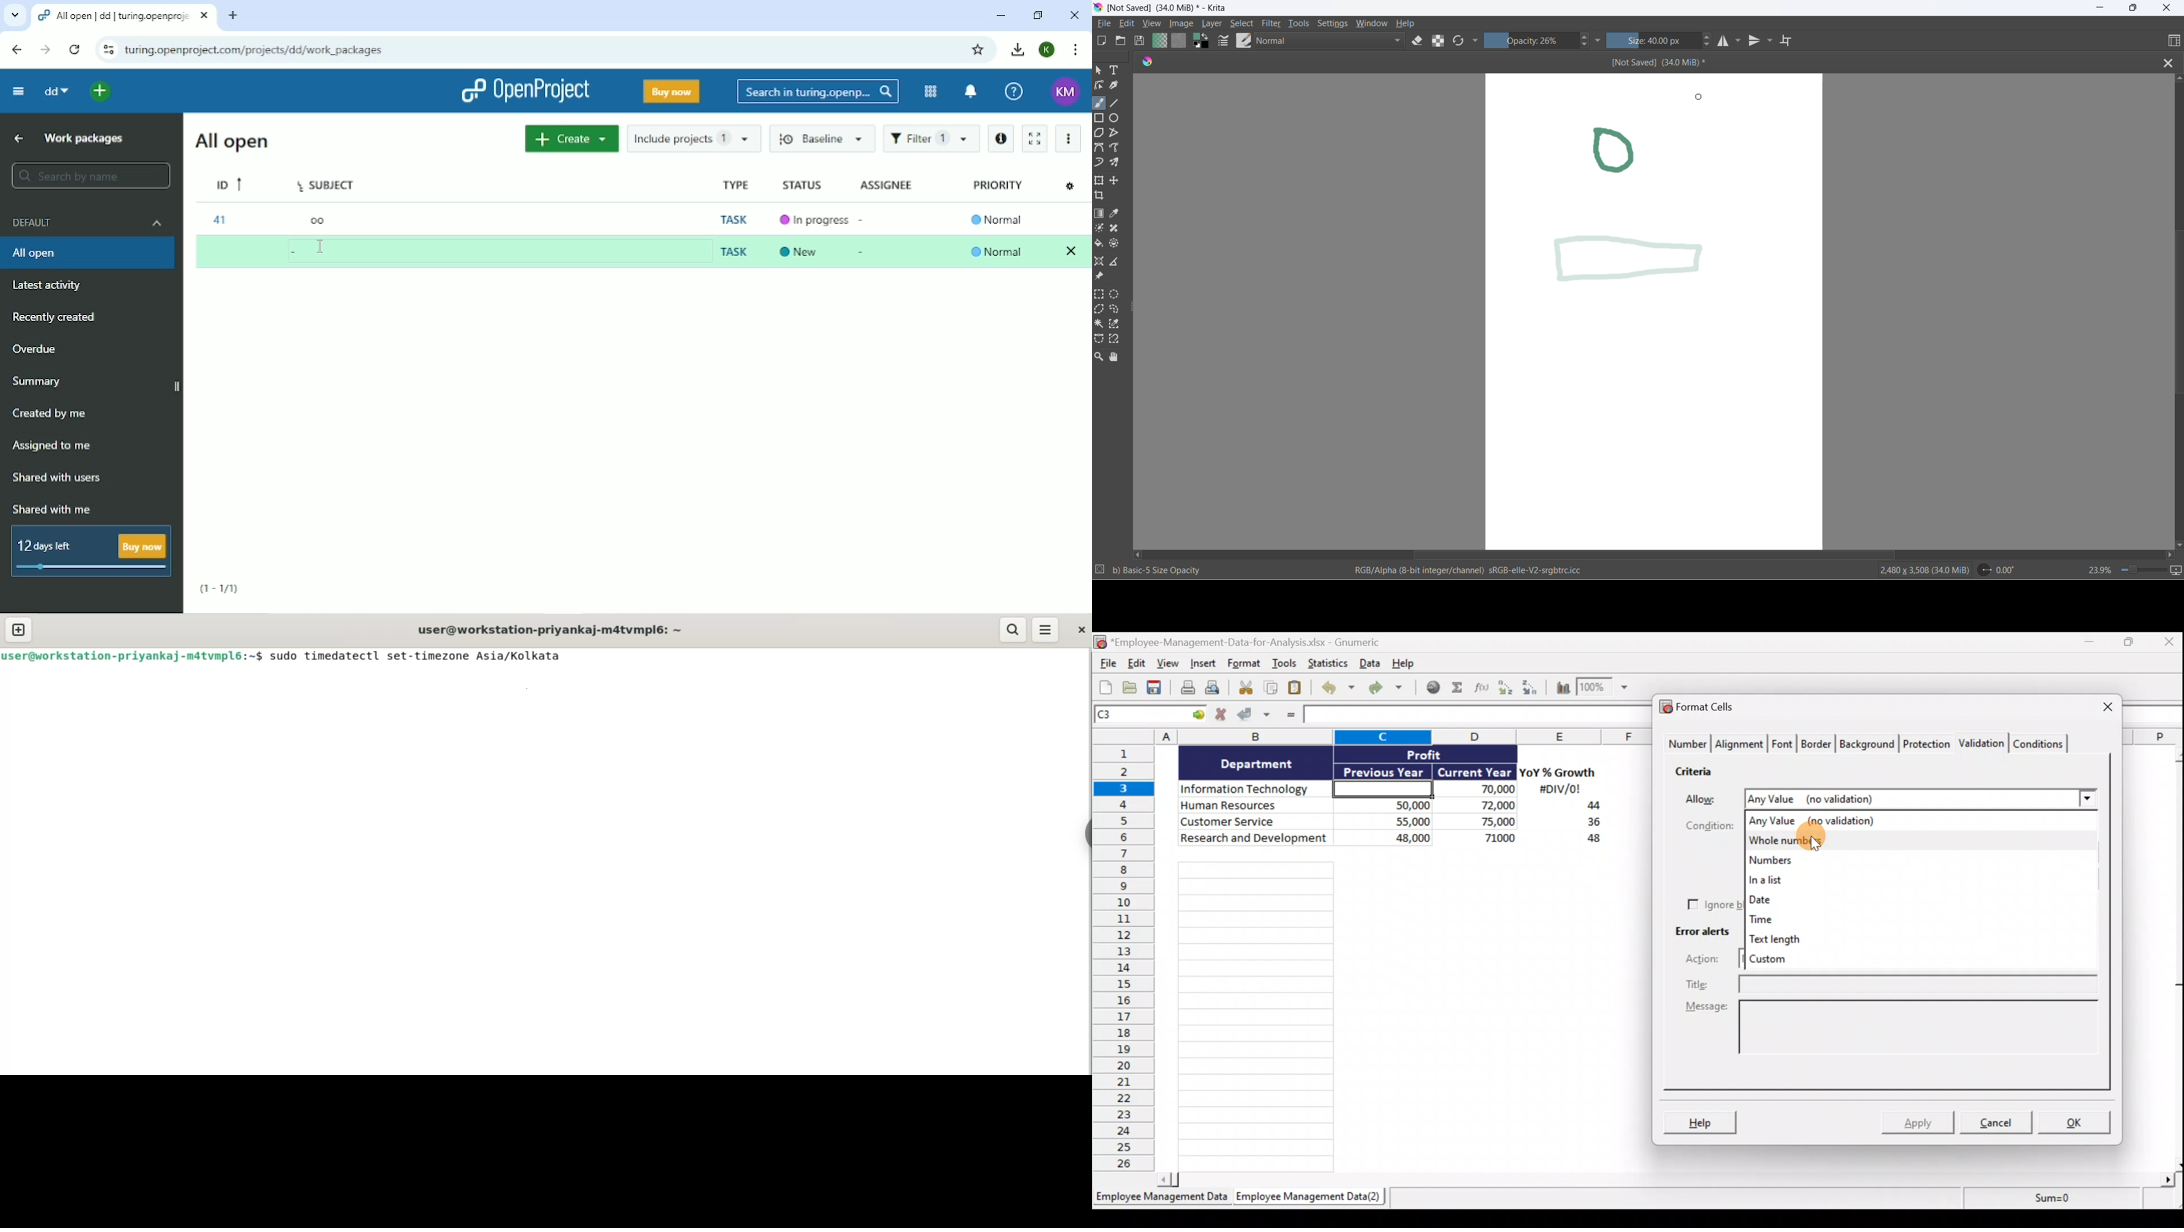 This screenshot has width=2184, height=1232. Describe the element at coordinates (1333, 42) in the screenshot. I see `blending mode` at that location.